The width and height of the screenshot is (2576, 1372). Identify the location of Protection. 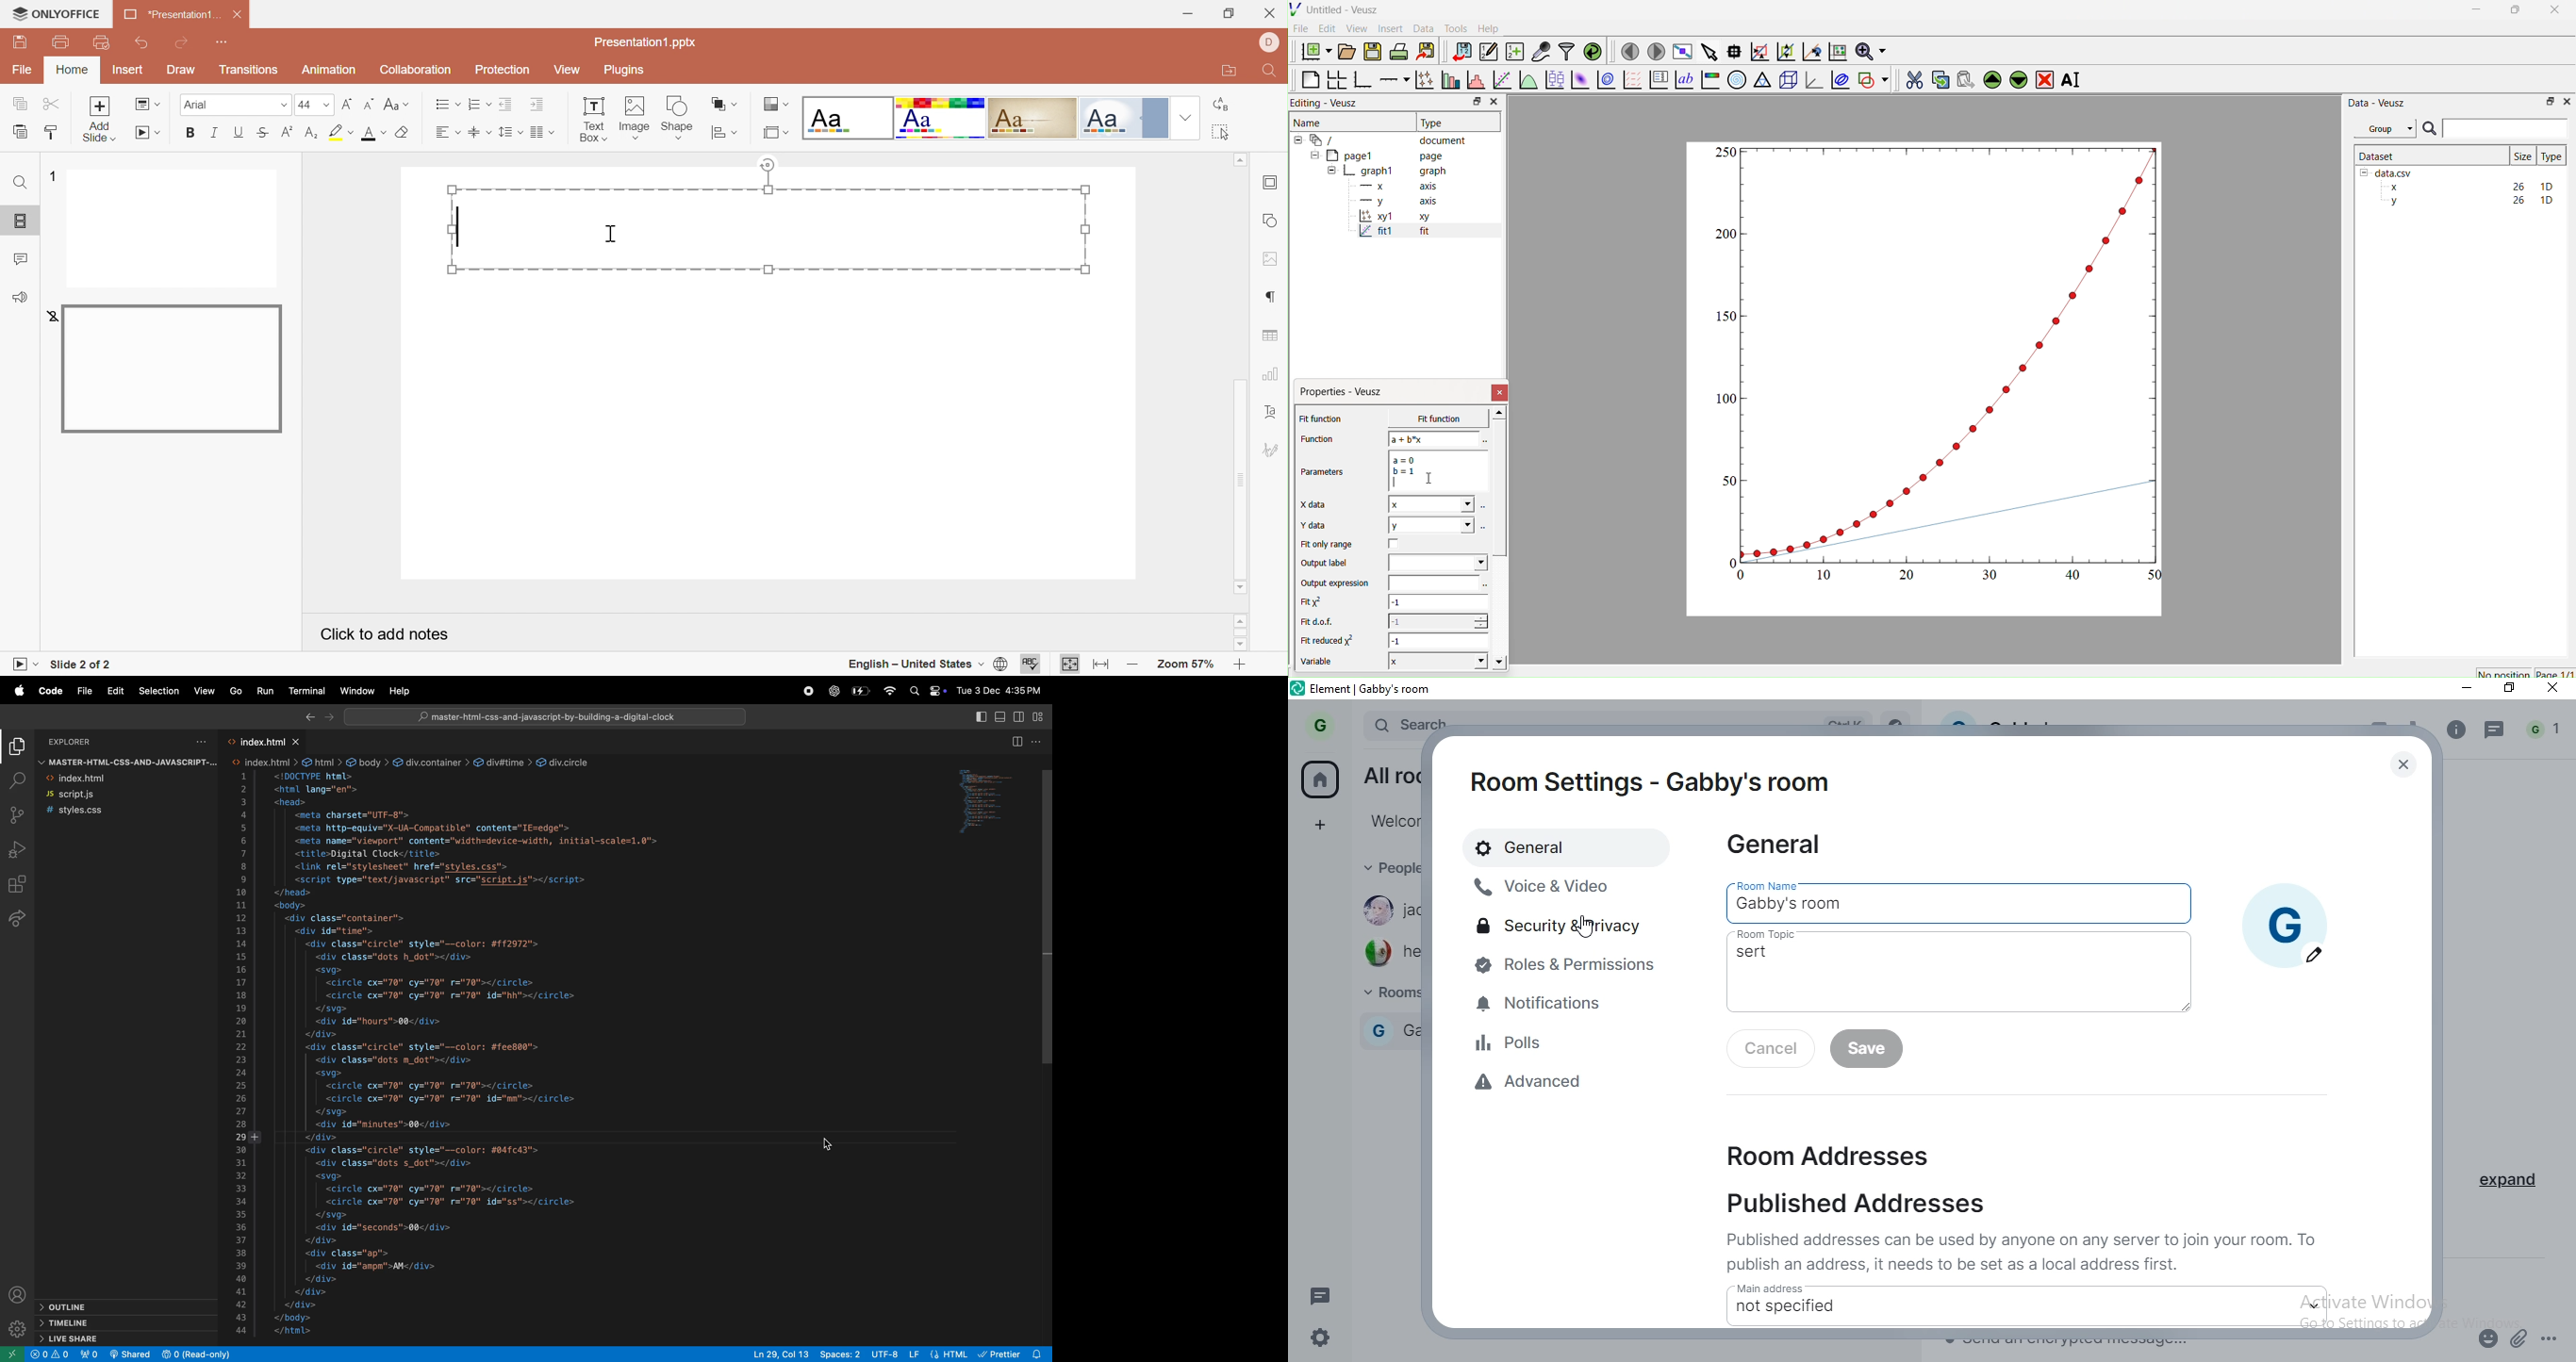
(501, 68).